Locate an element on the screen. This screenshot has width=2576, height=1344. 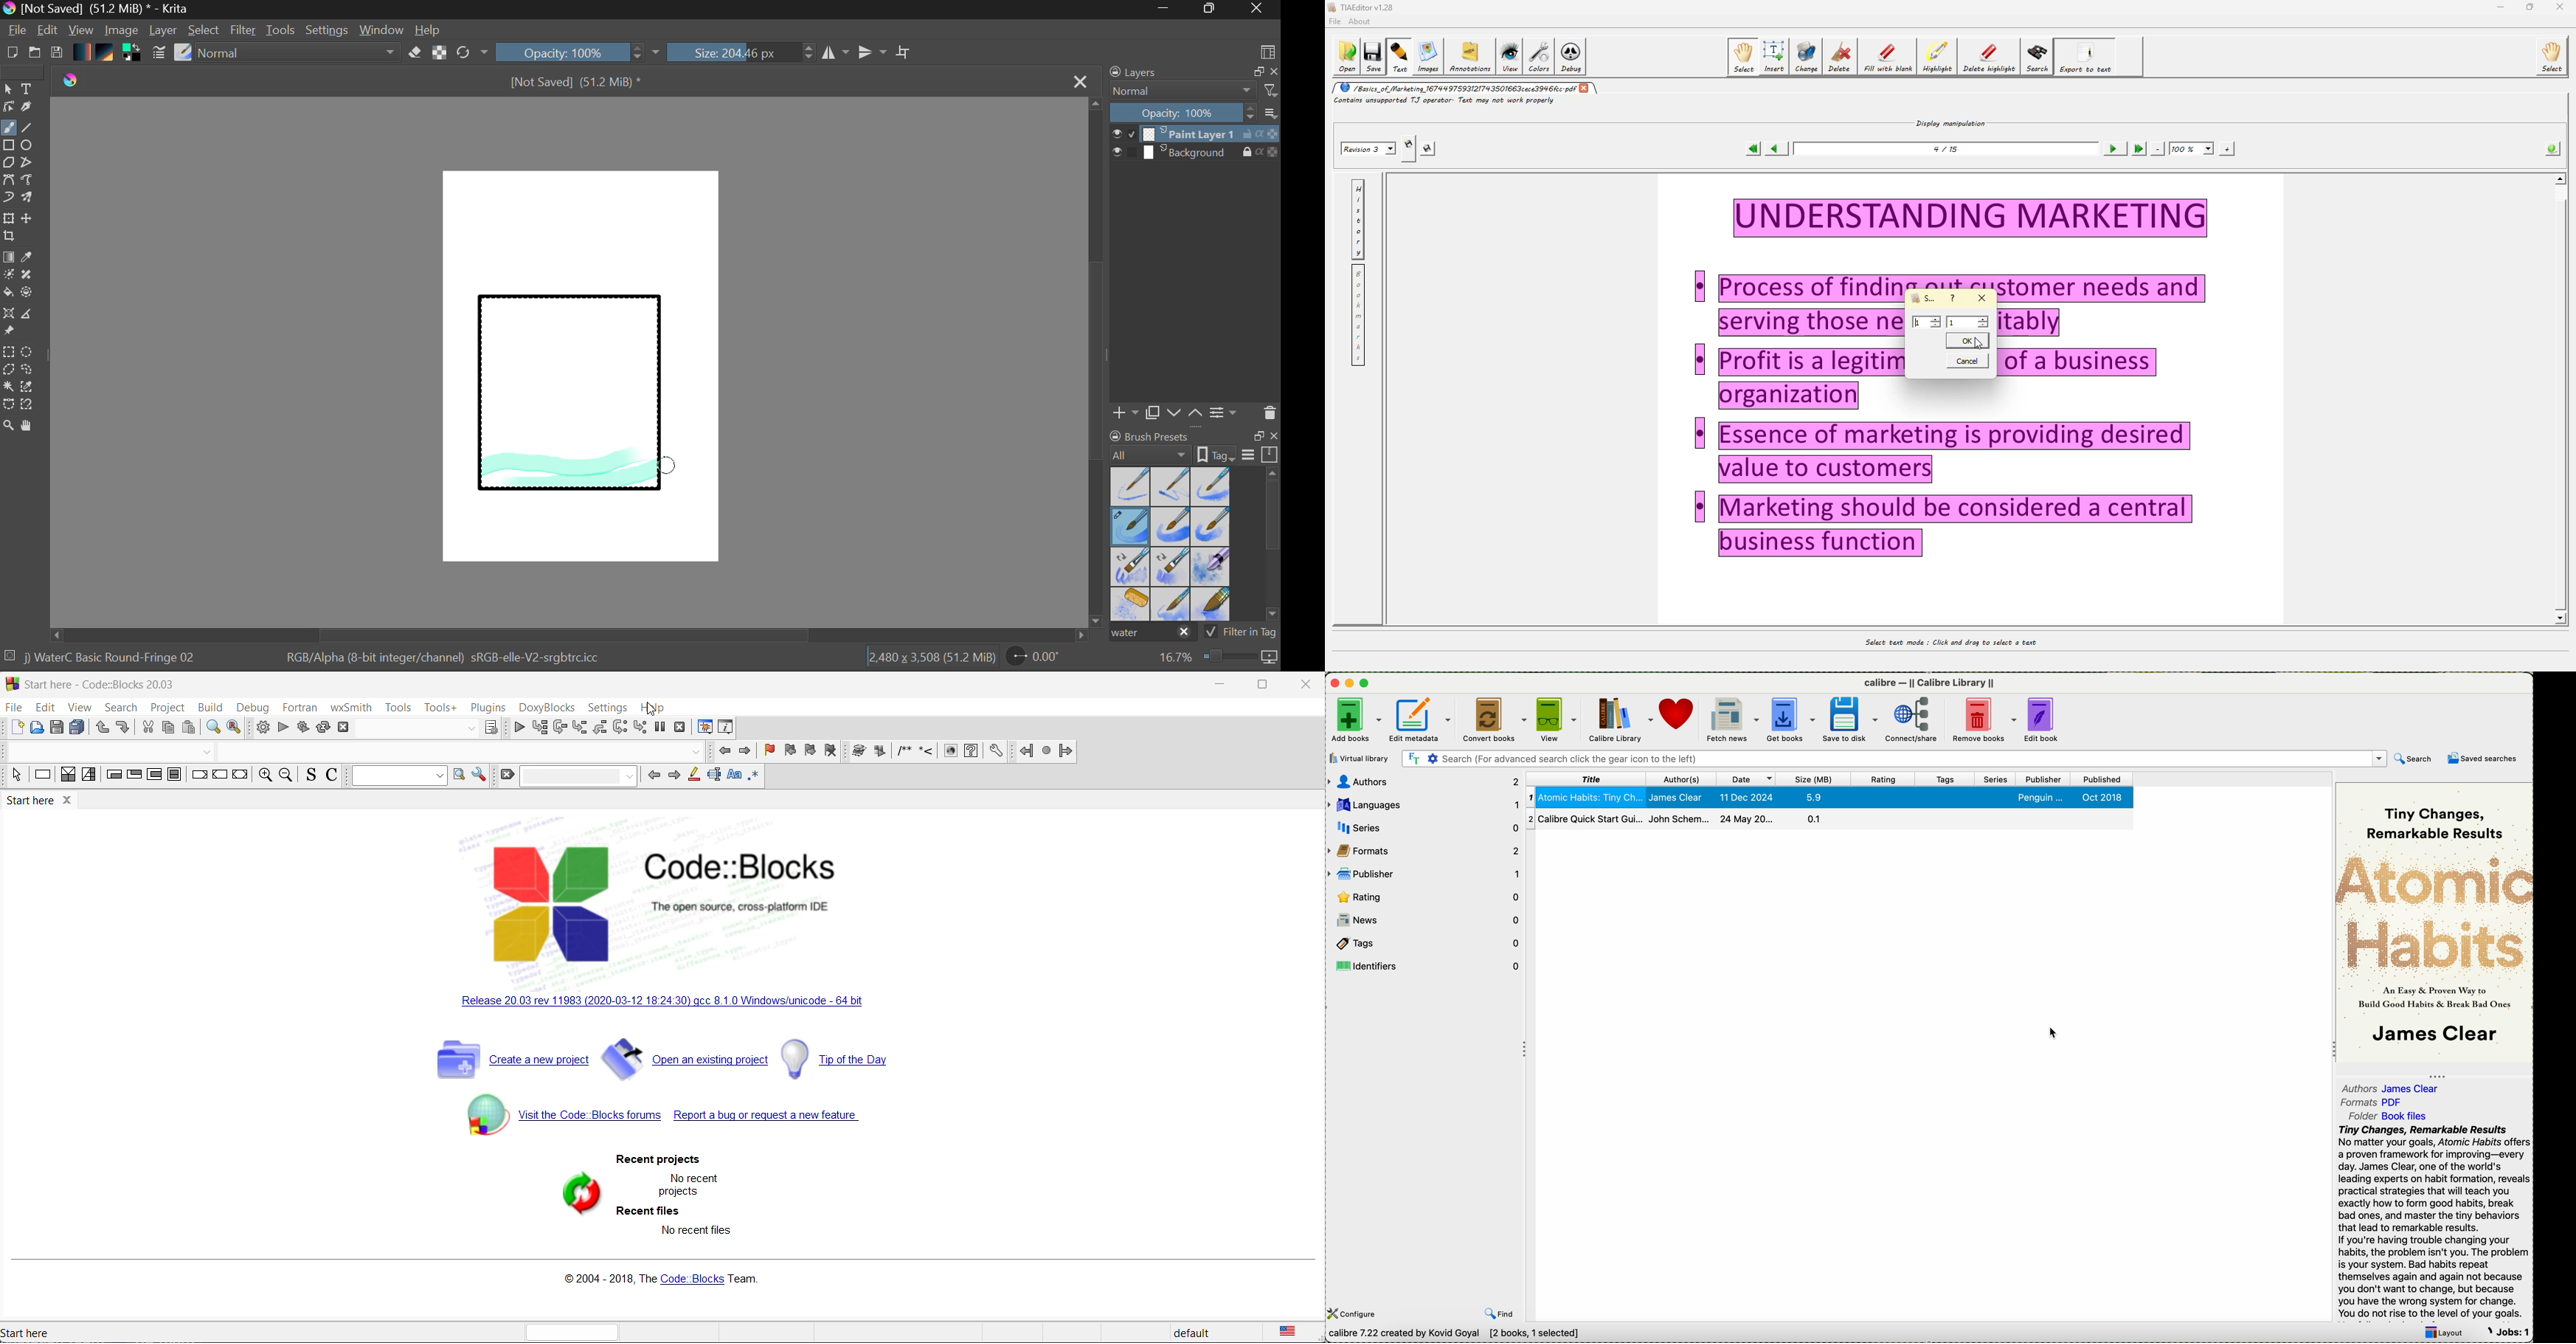
Dynamic Brush is located at coordinates (8, 198).